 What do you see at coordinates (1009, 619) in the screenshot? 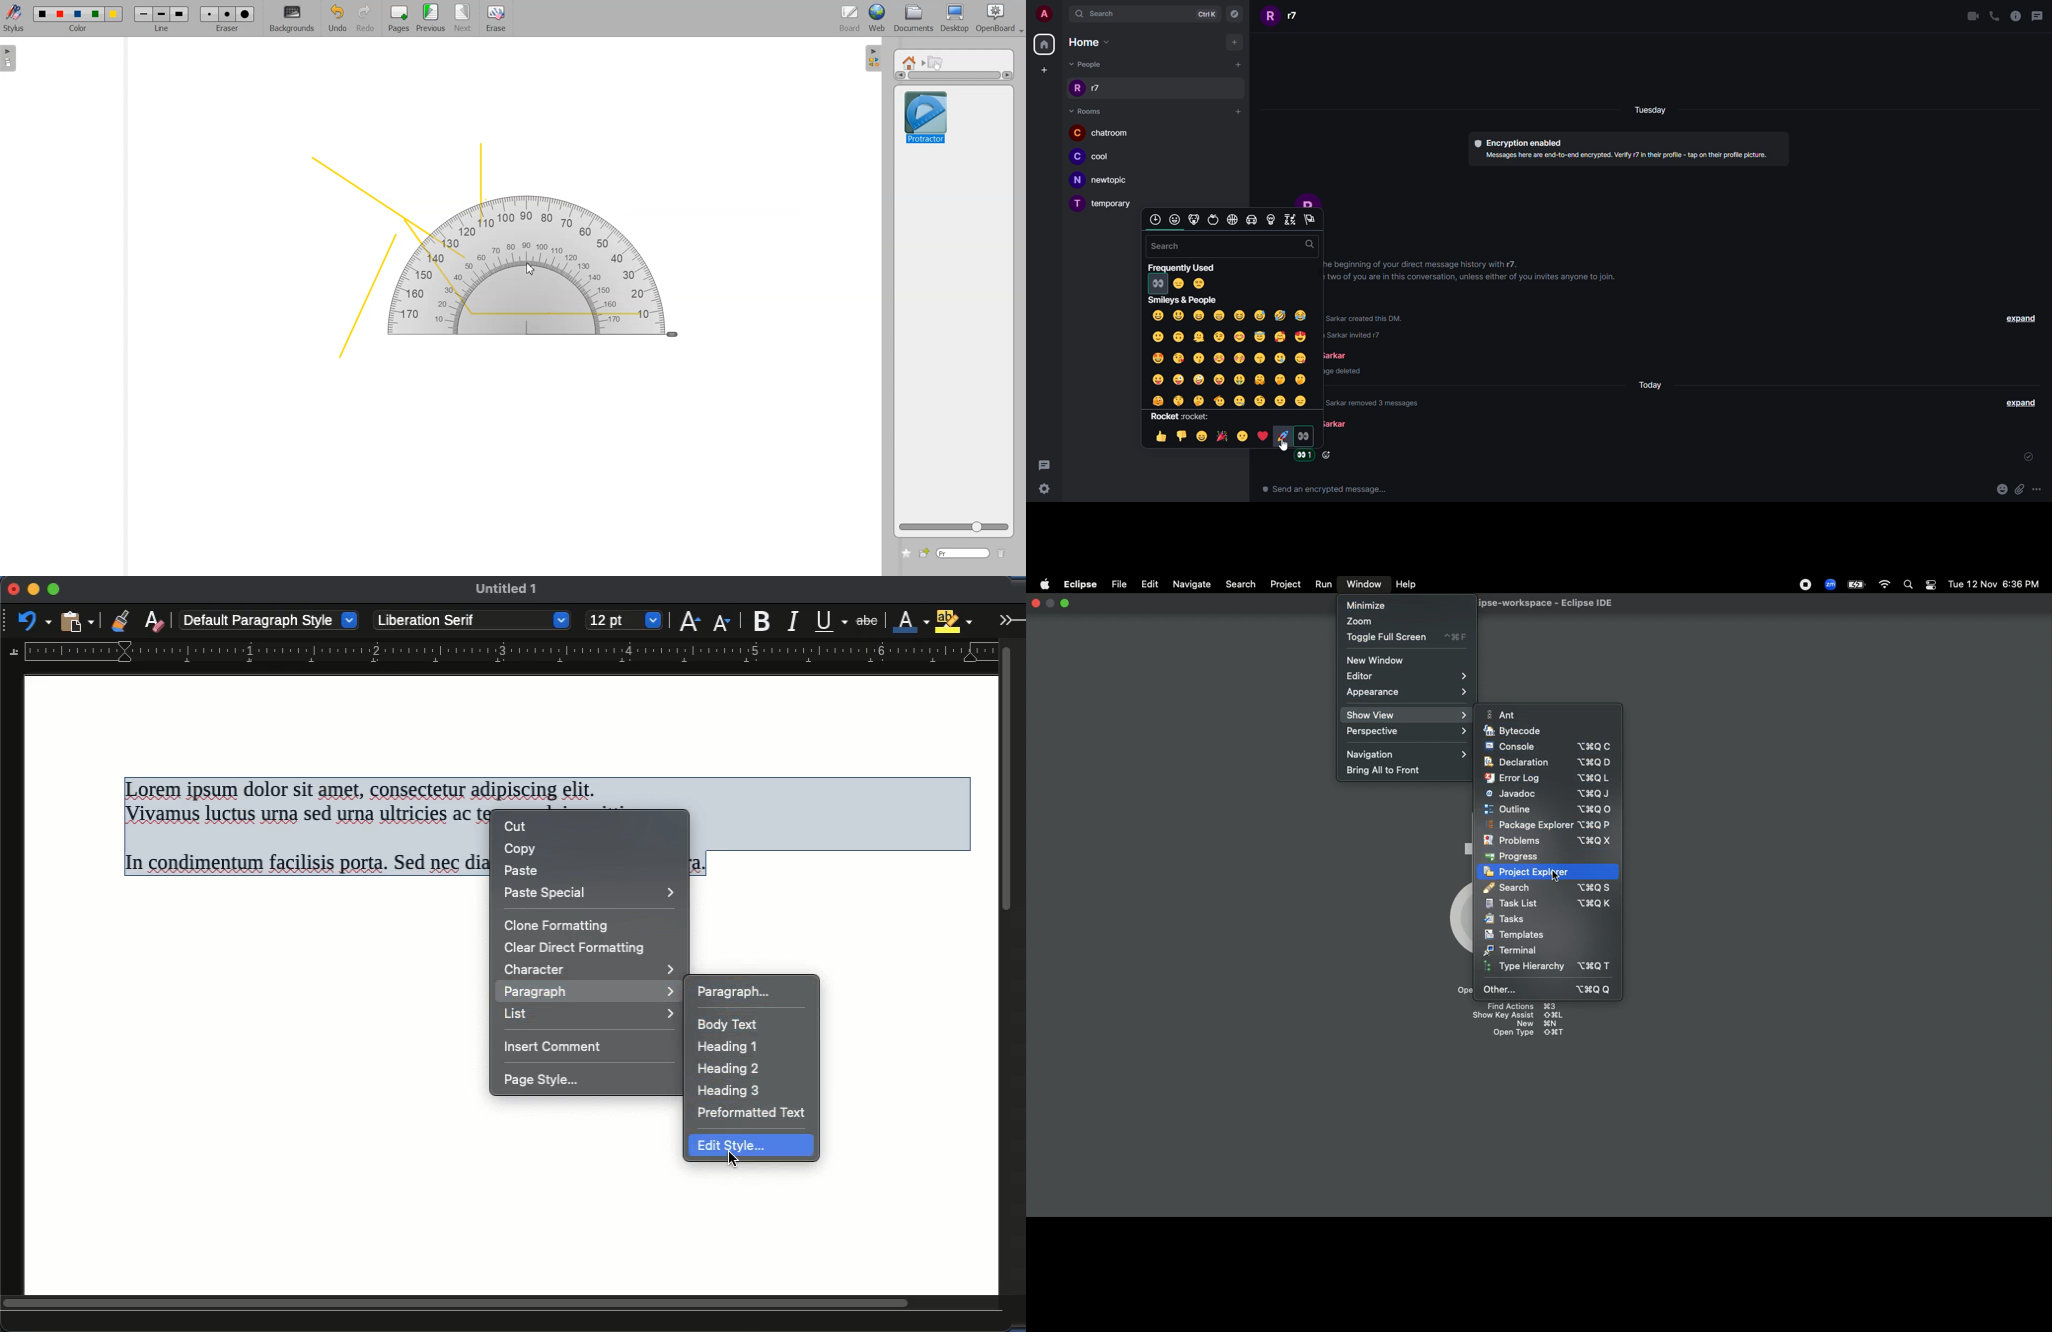
I see `expand` at bounding box center [1009, 619].